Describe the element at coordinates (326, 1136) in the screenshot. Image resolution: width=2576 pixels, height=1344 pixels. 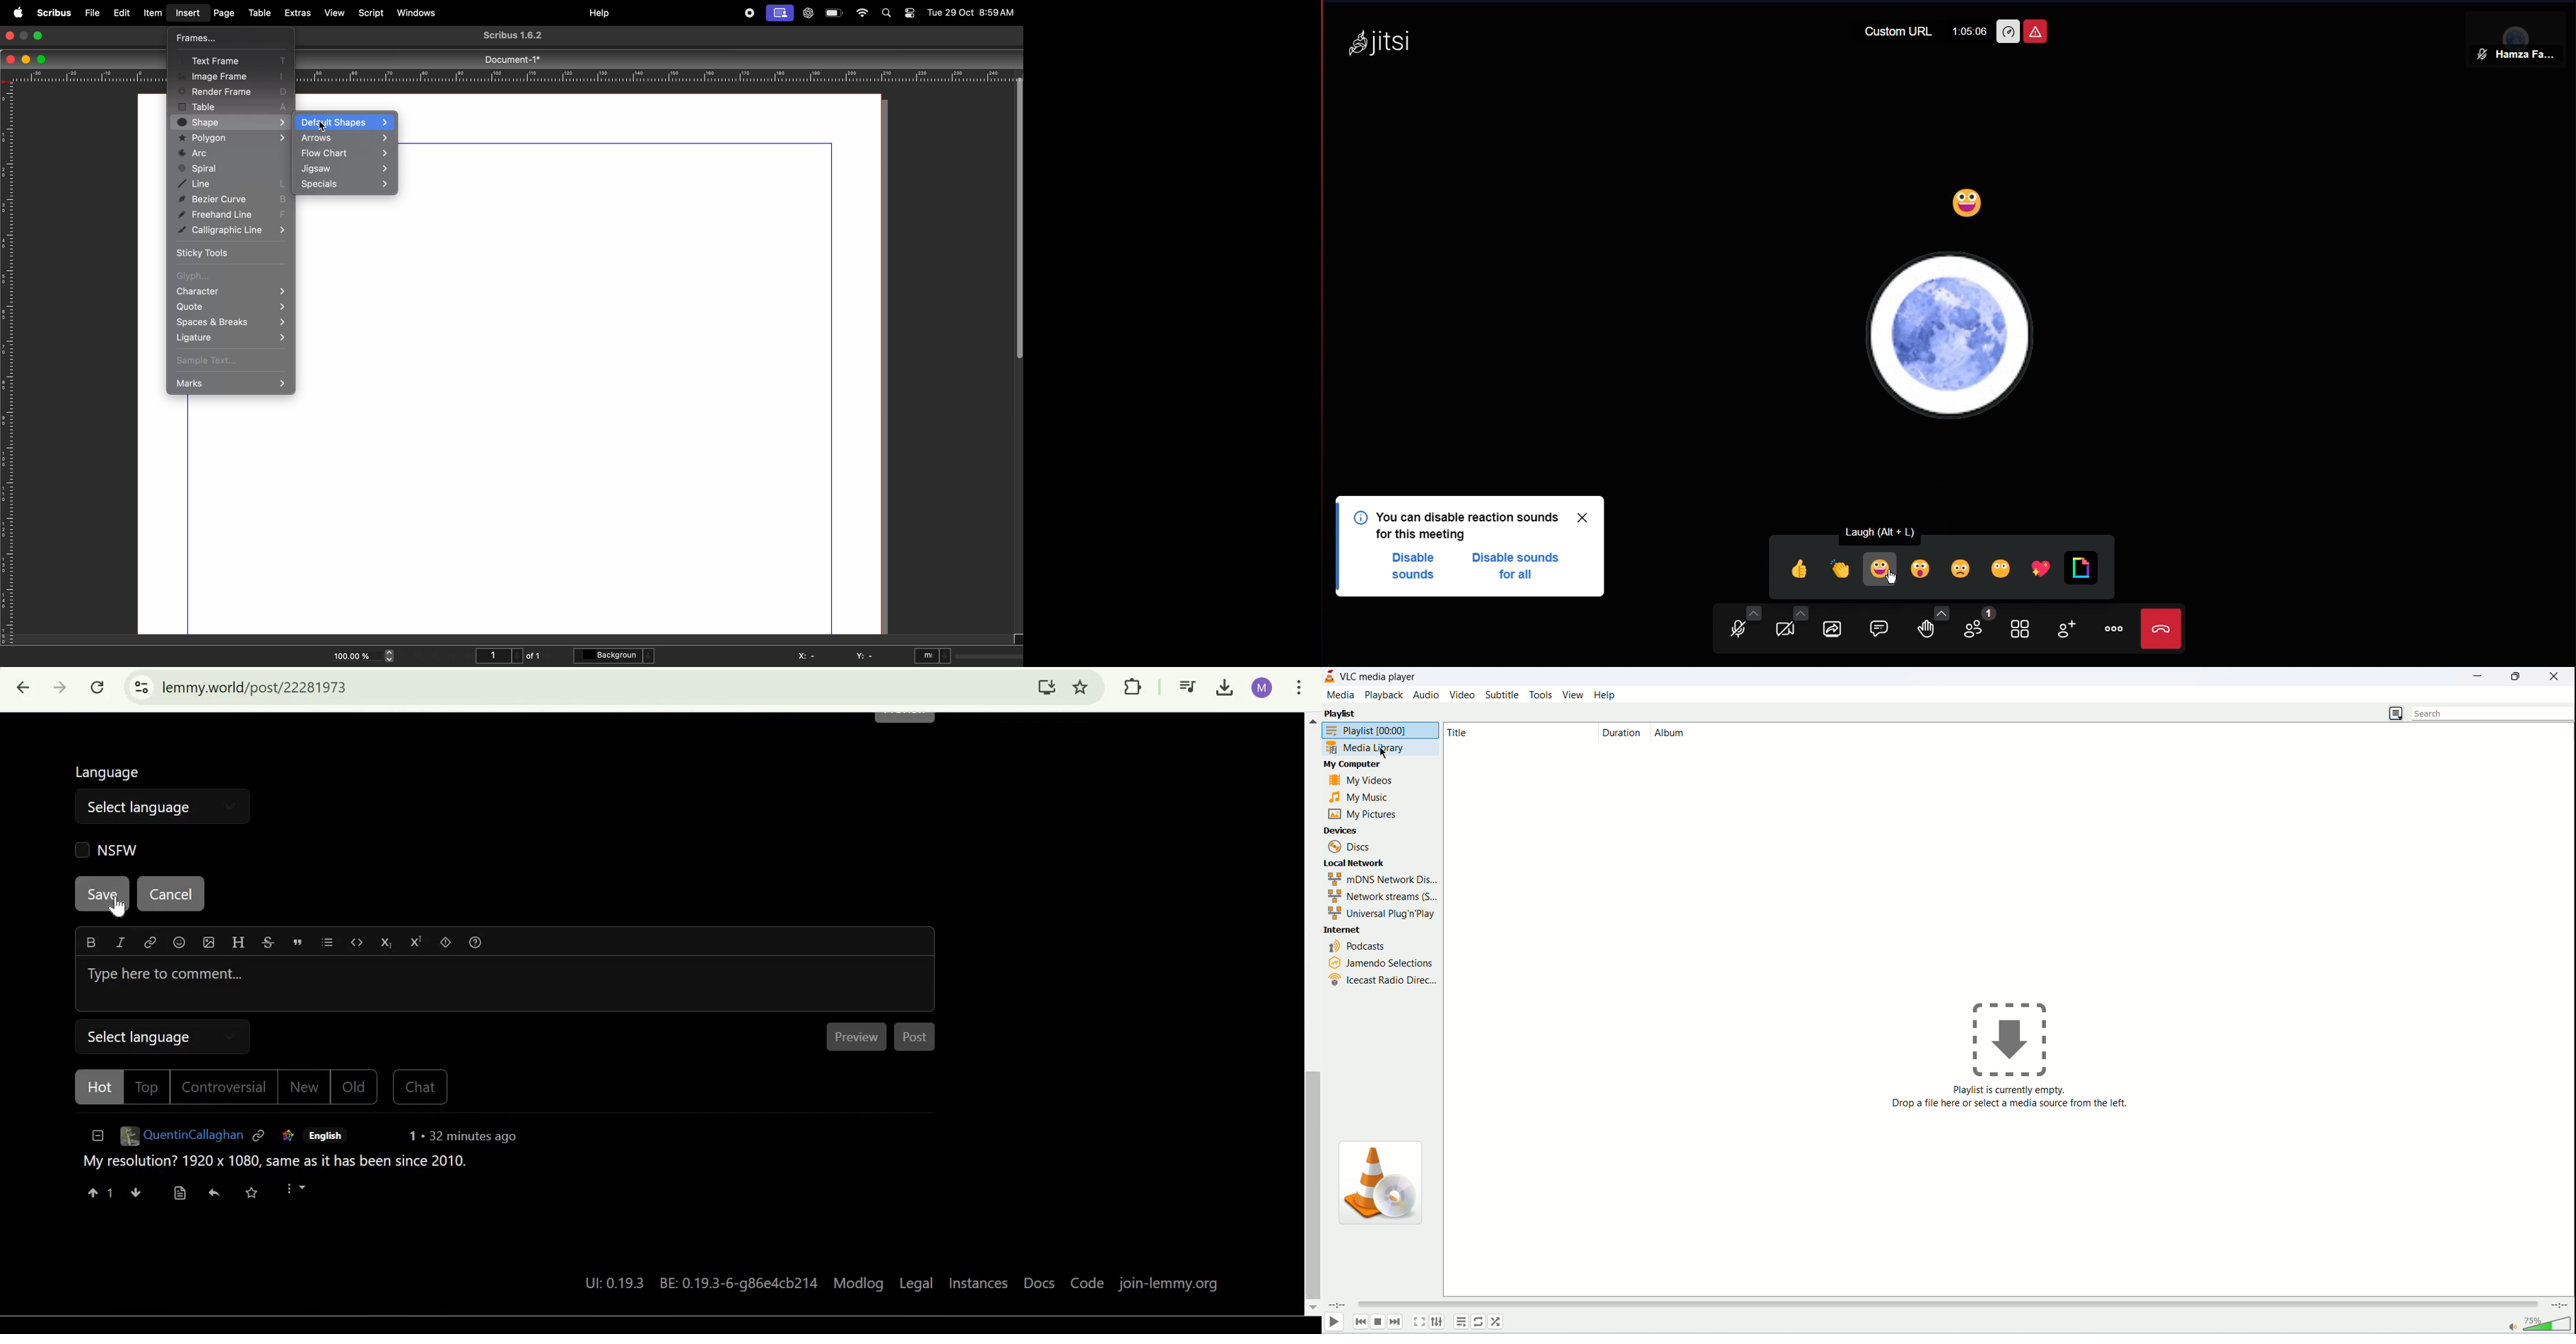
I see `English` at that location.